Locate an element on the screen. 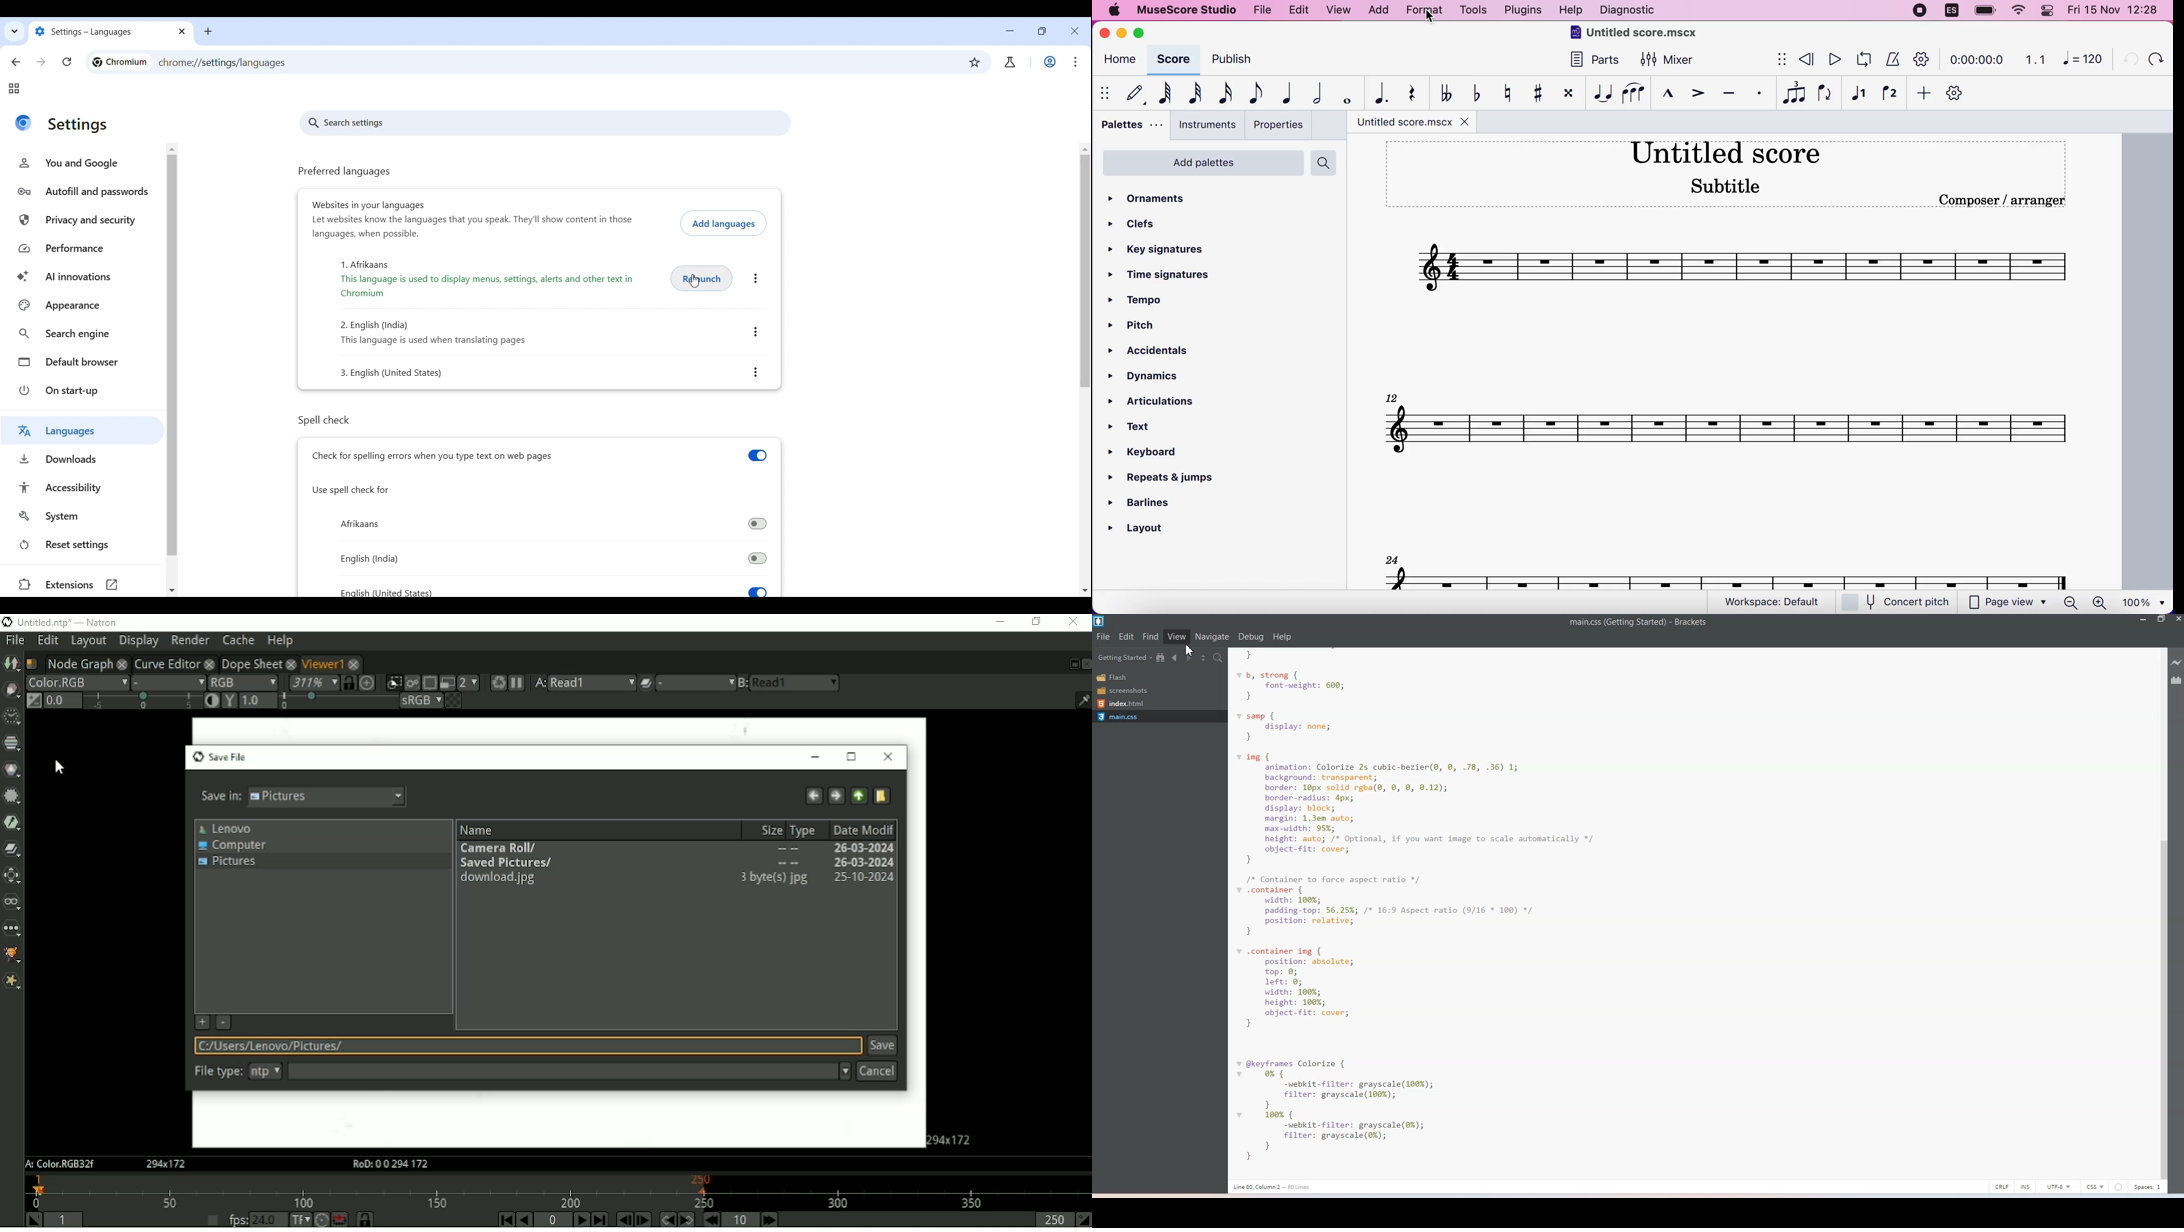 The width and height of the screenshot is (2184, 1232). Afrikaans changed as priority 1 language by browser is located at coordinates (492, 280).